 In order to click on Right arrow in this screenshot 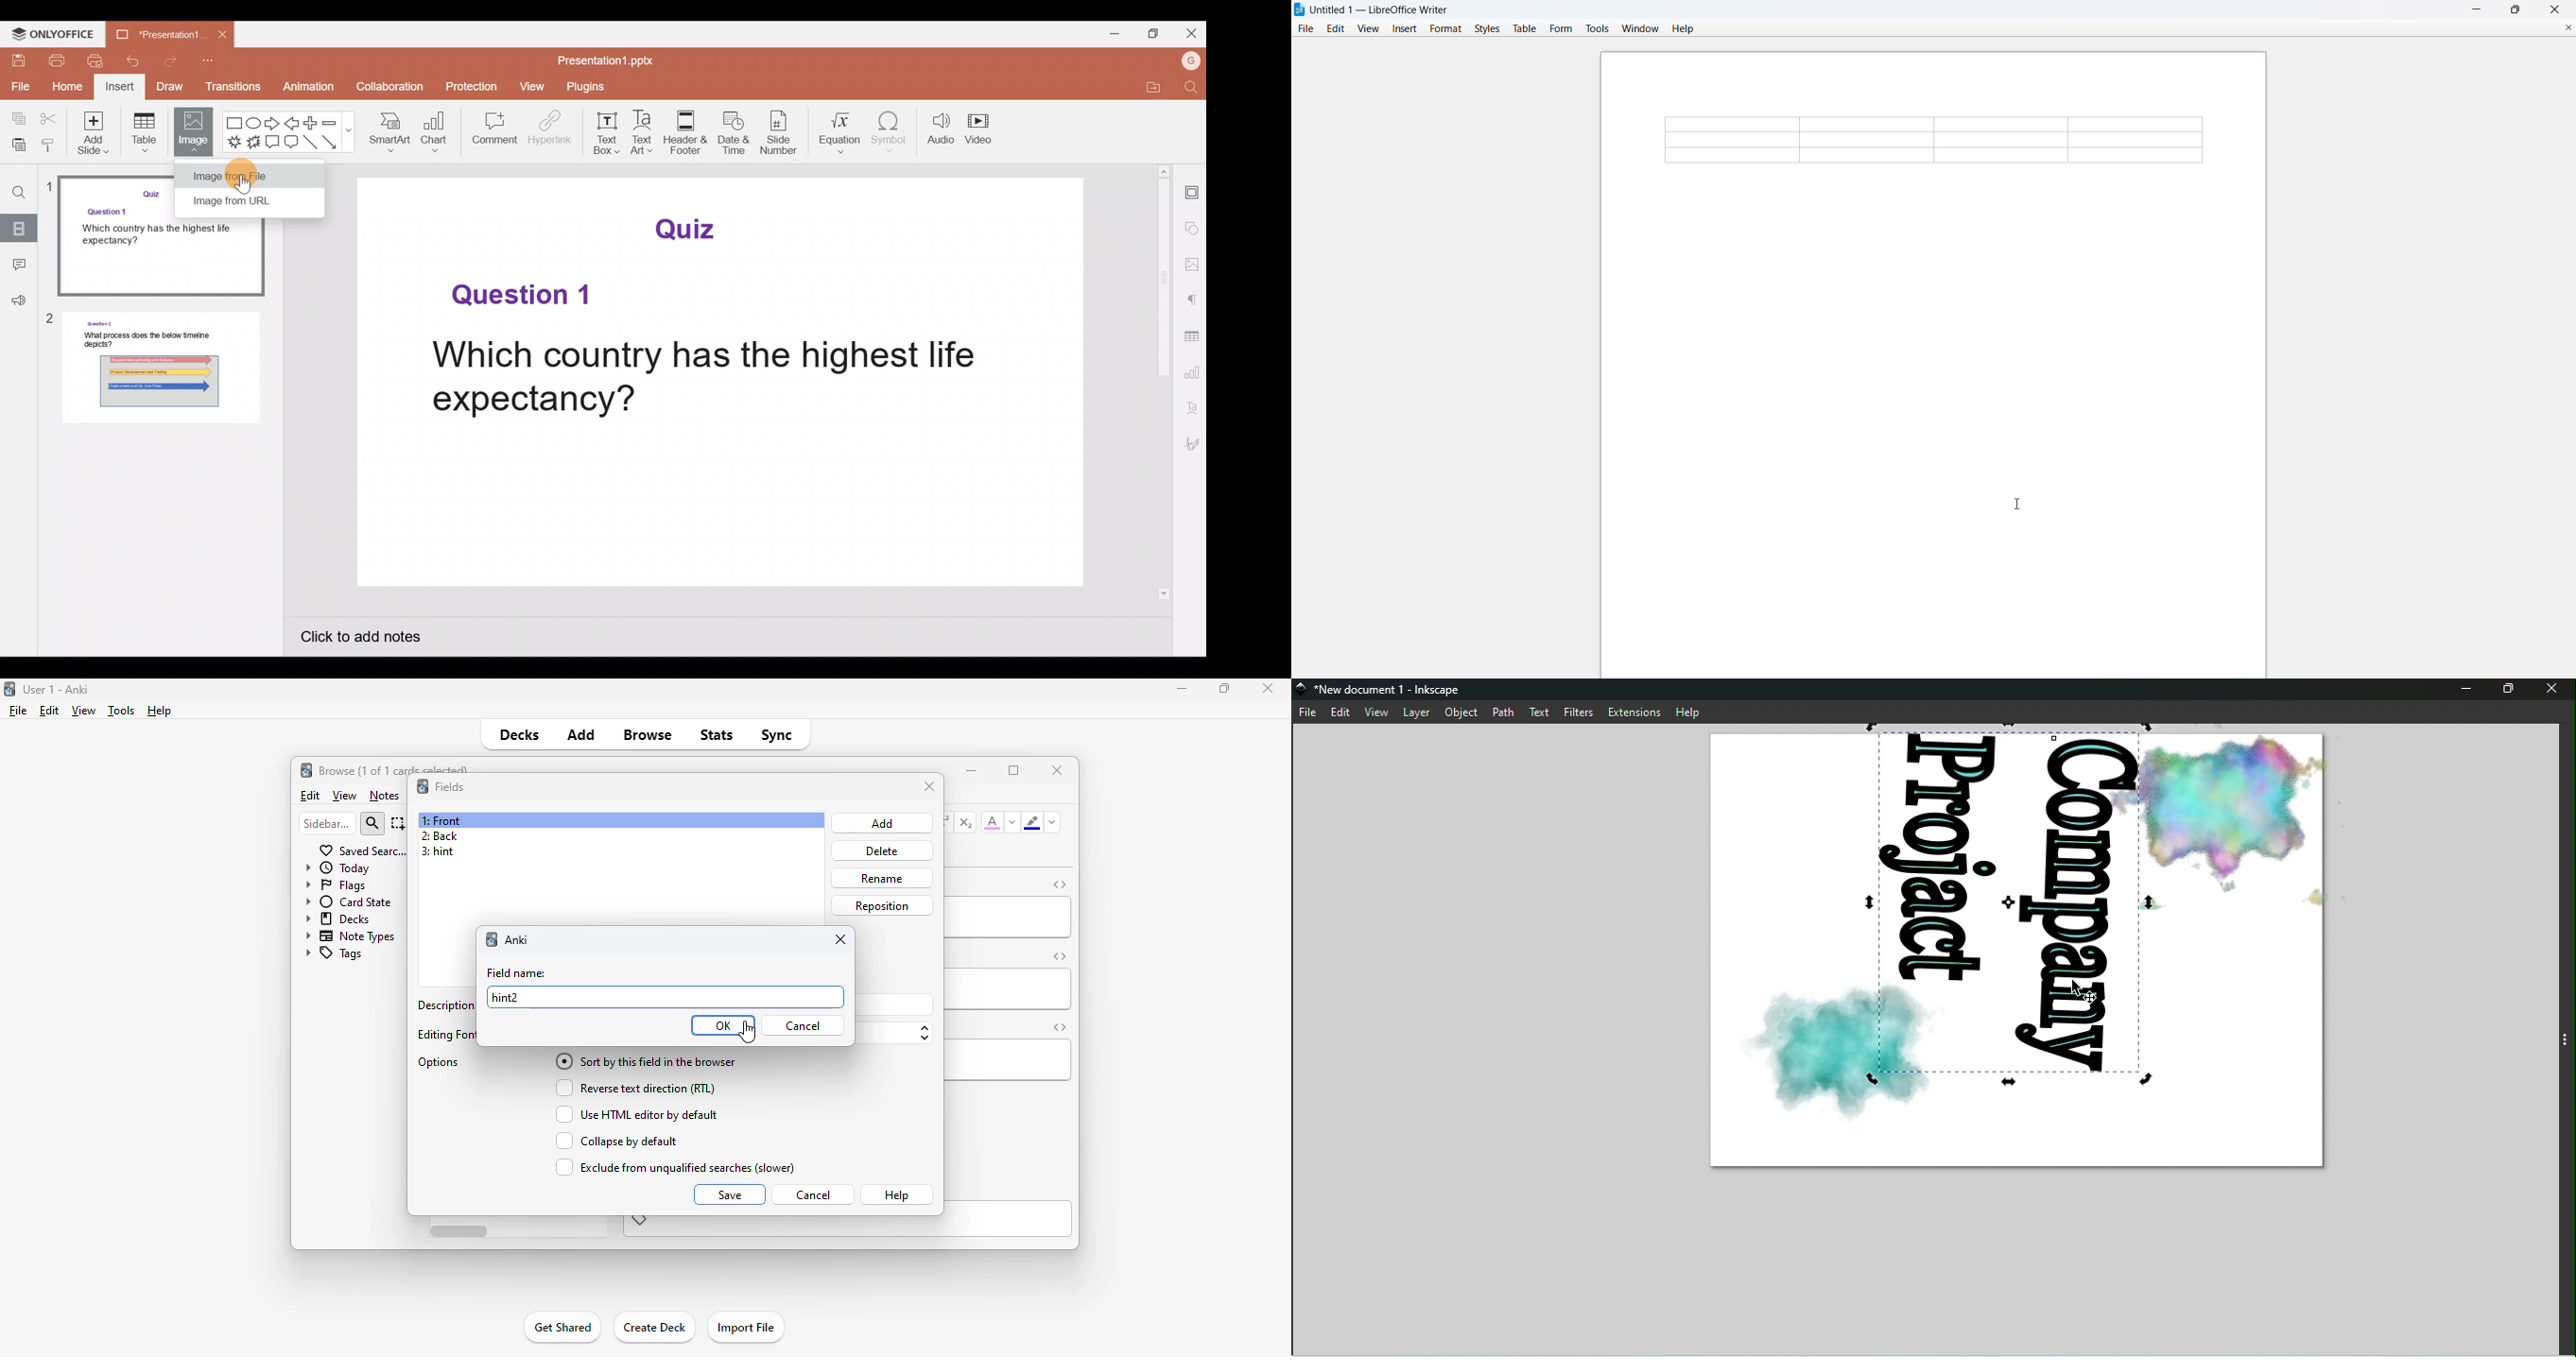, I will do `click(274, 124)`.